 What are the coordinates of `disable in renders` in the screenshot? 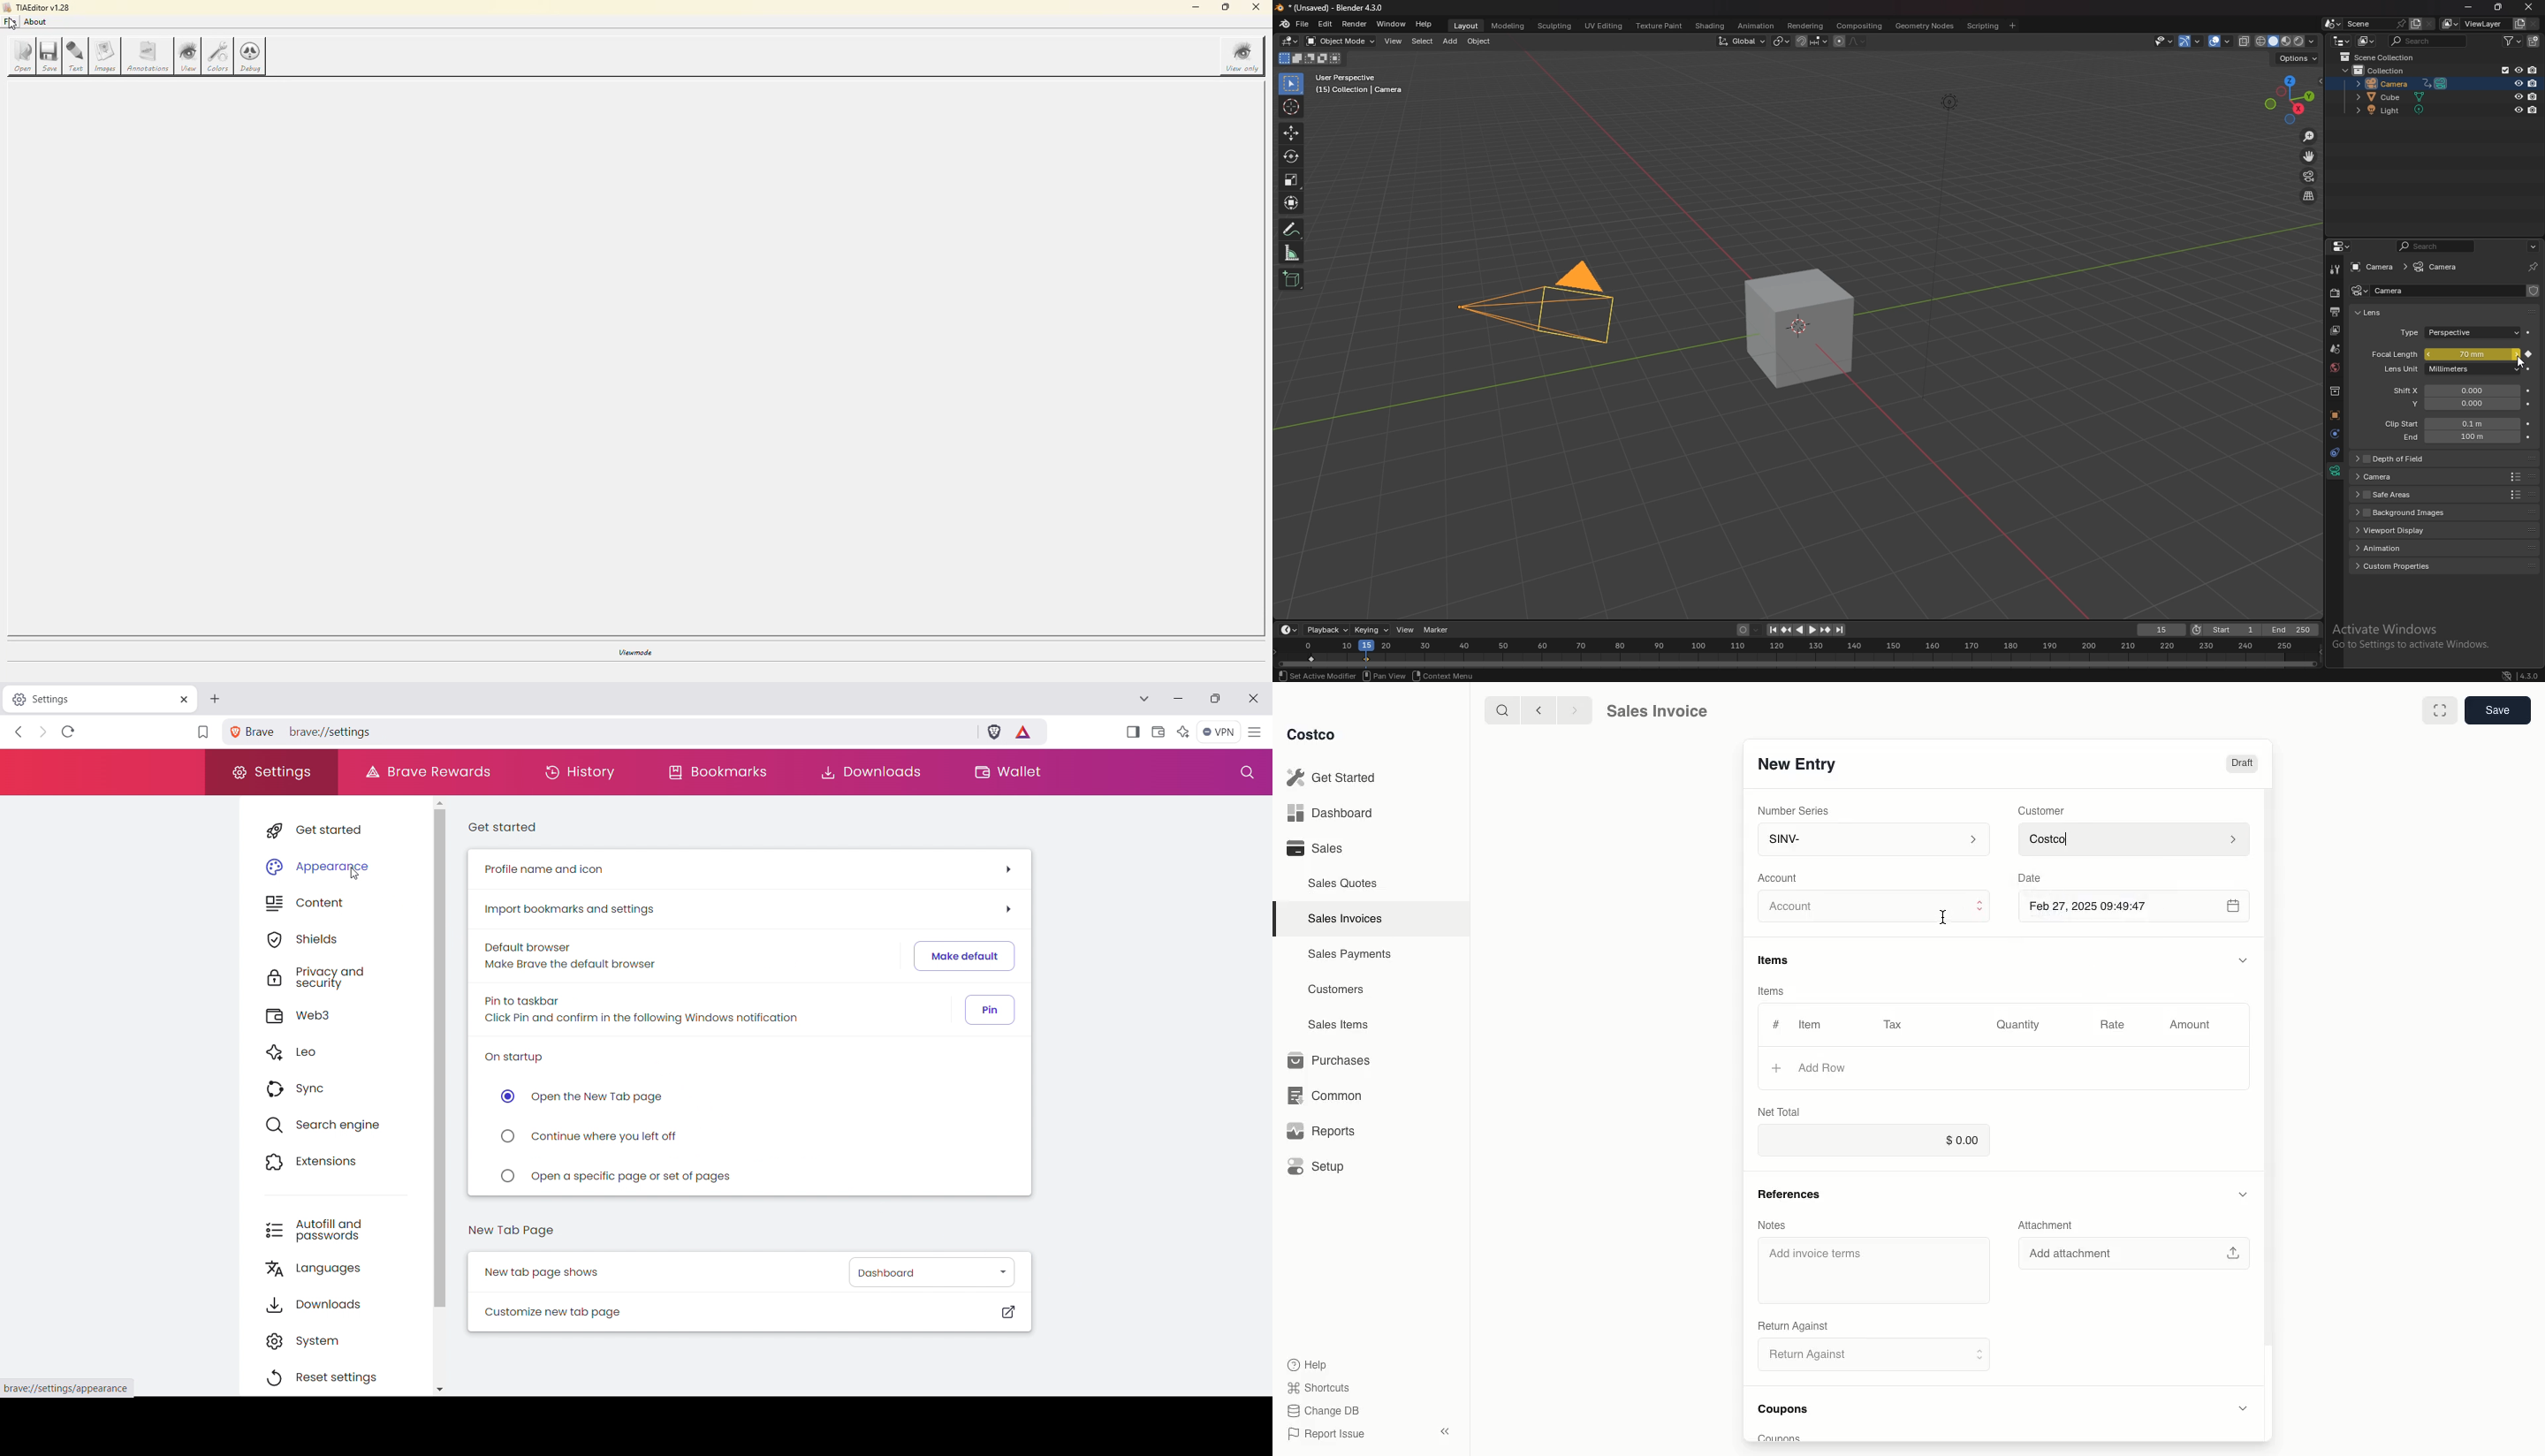 It's located at (2533, 96).